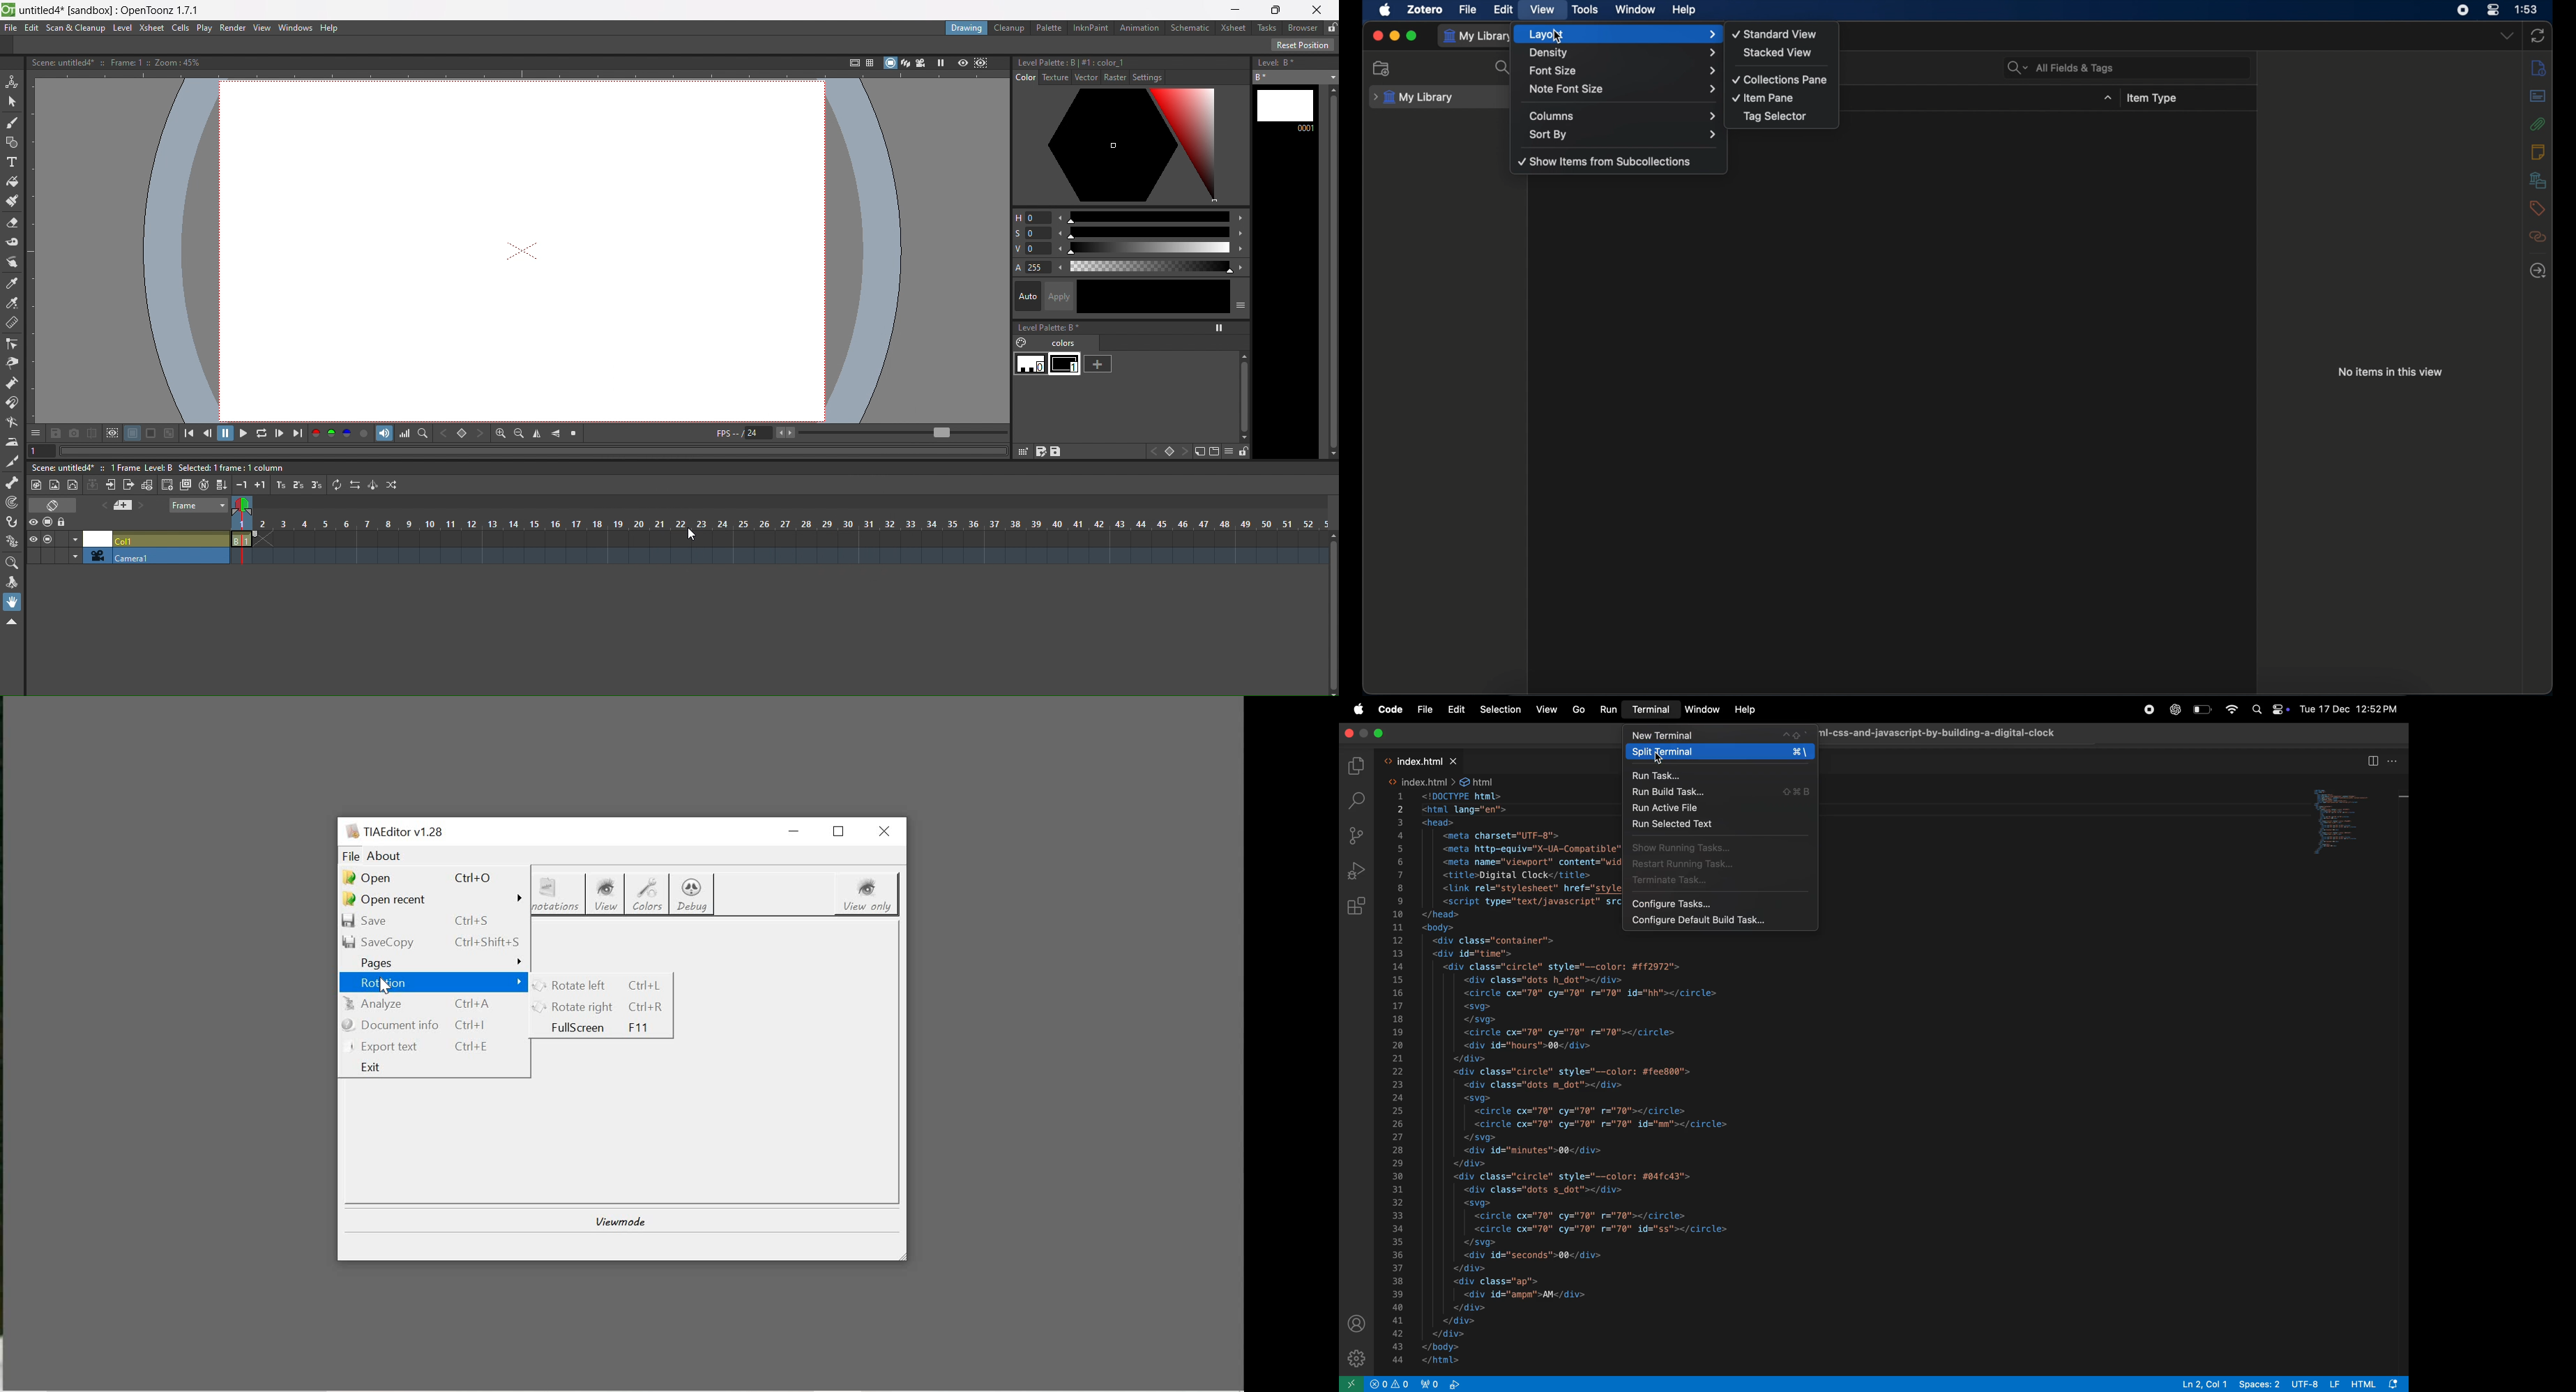 The image size is (2576, 1400). What do you see at coordinates (1425, 761) in the screenshot?
I see `index.html` at bounding box center [1425, 761].